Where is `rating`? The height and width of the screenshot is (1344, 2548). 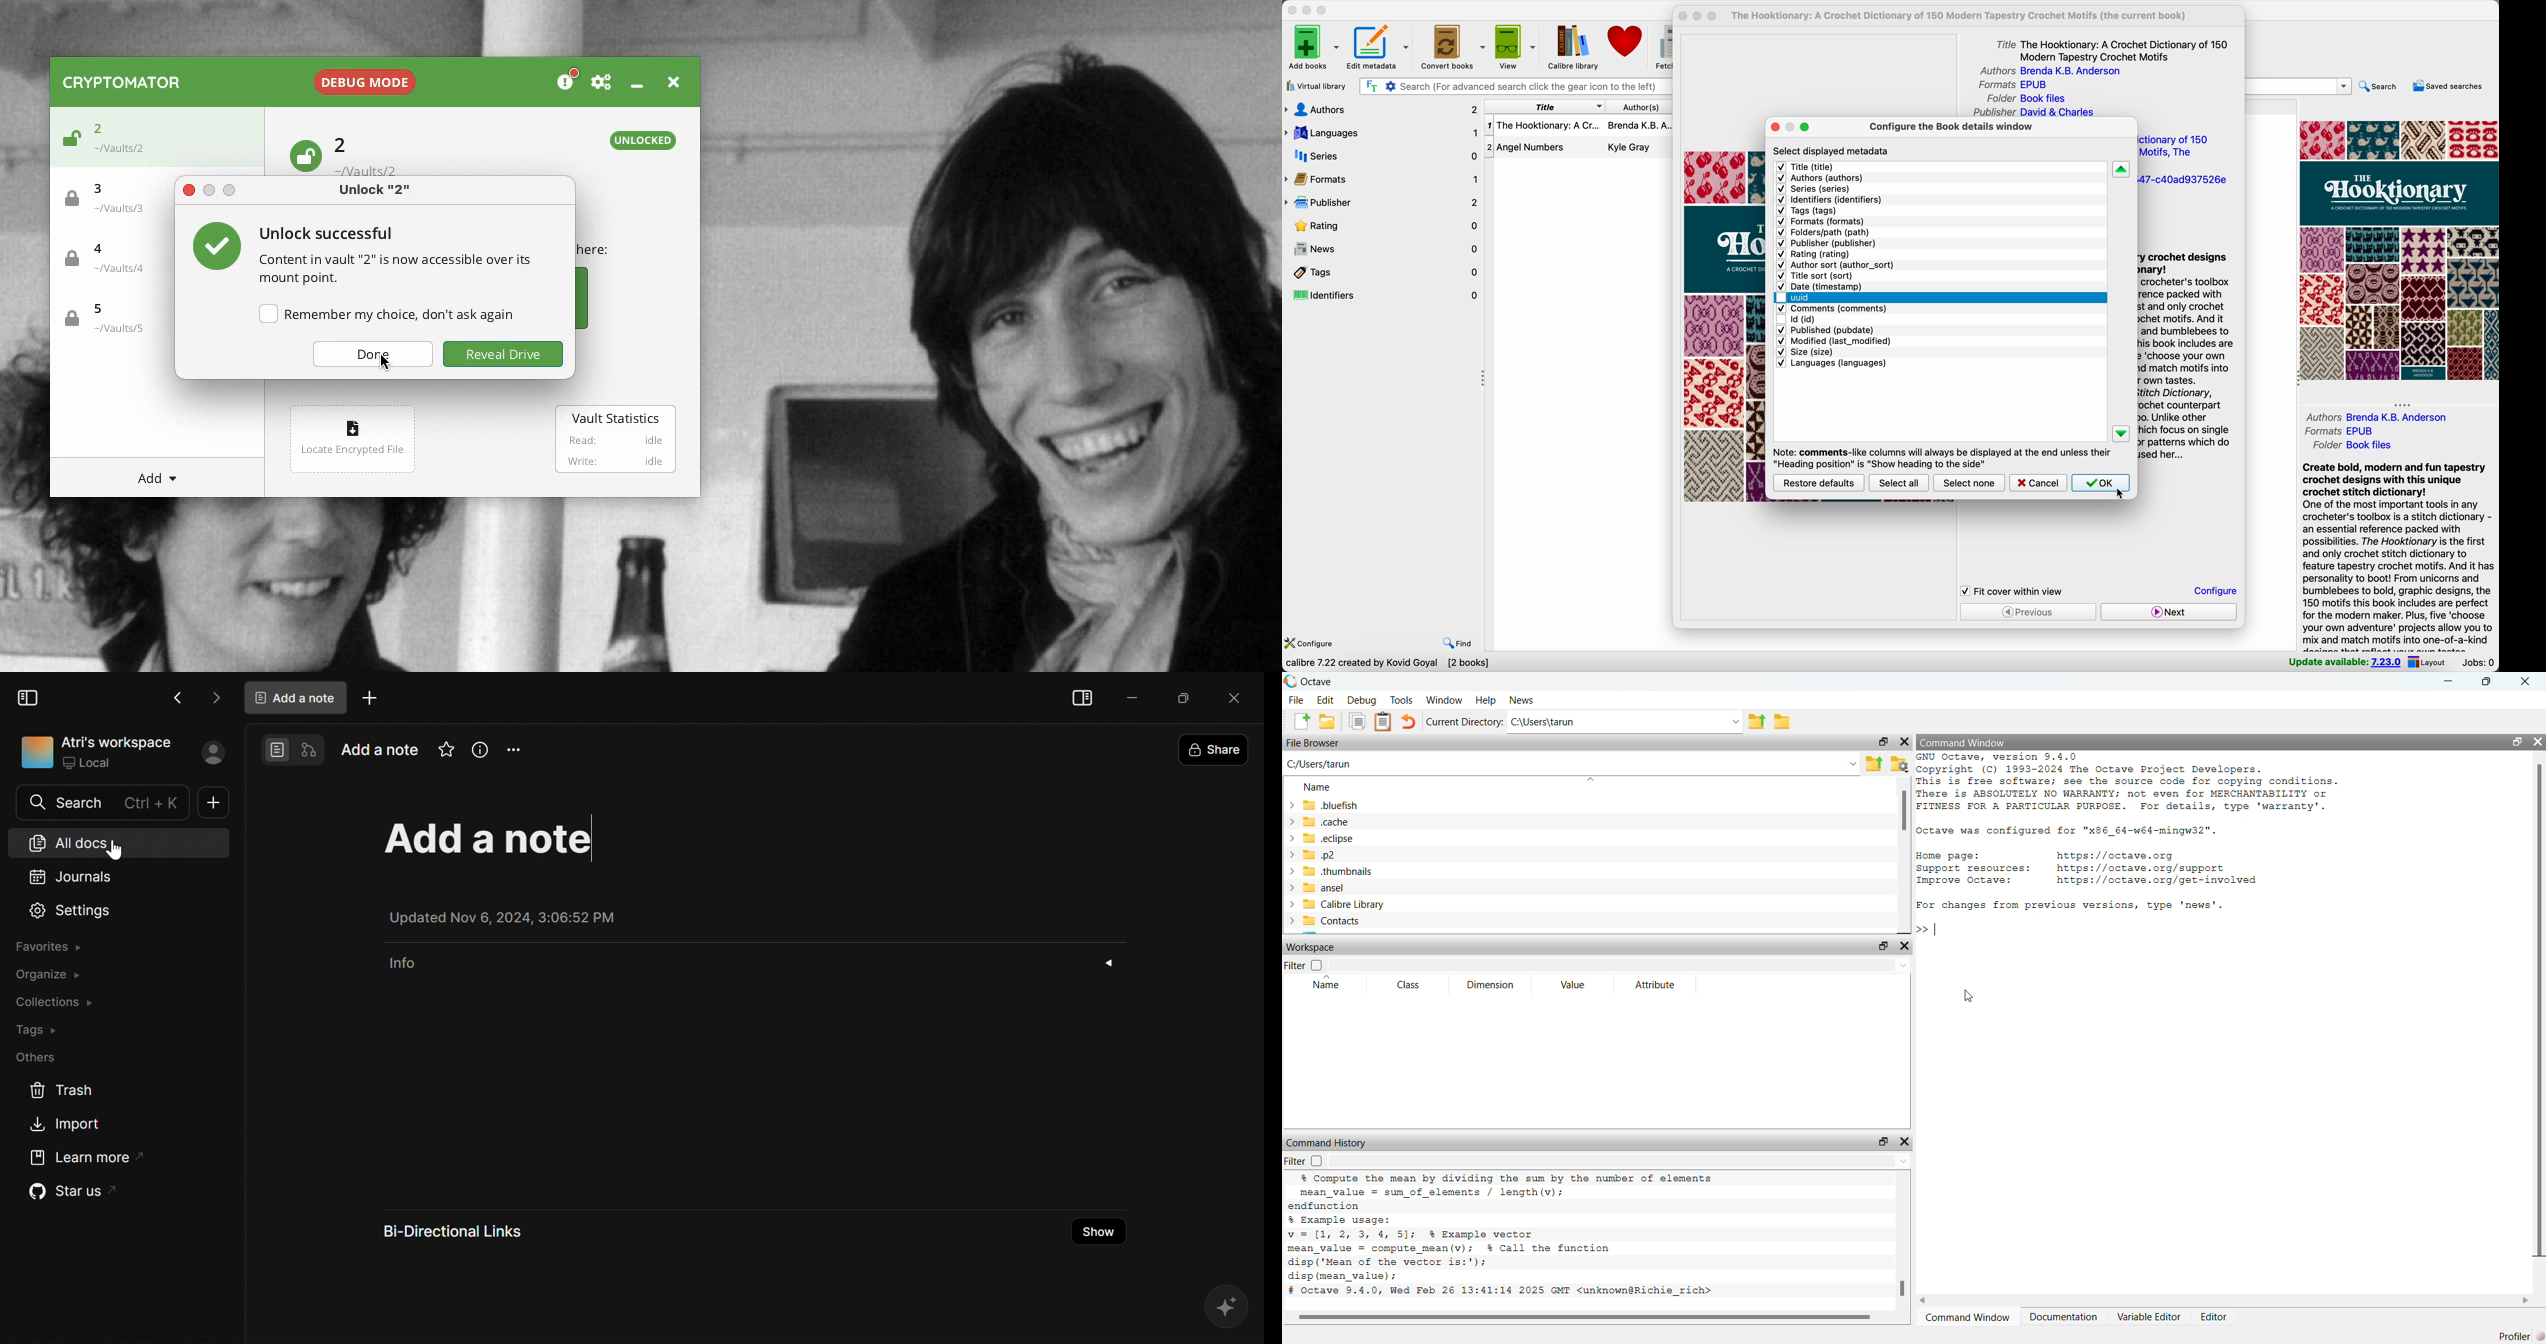 rating is located at coordinates (1814, 255).